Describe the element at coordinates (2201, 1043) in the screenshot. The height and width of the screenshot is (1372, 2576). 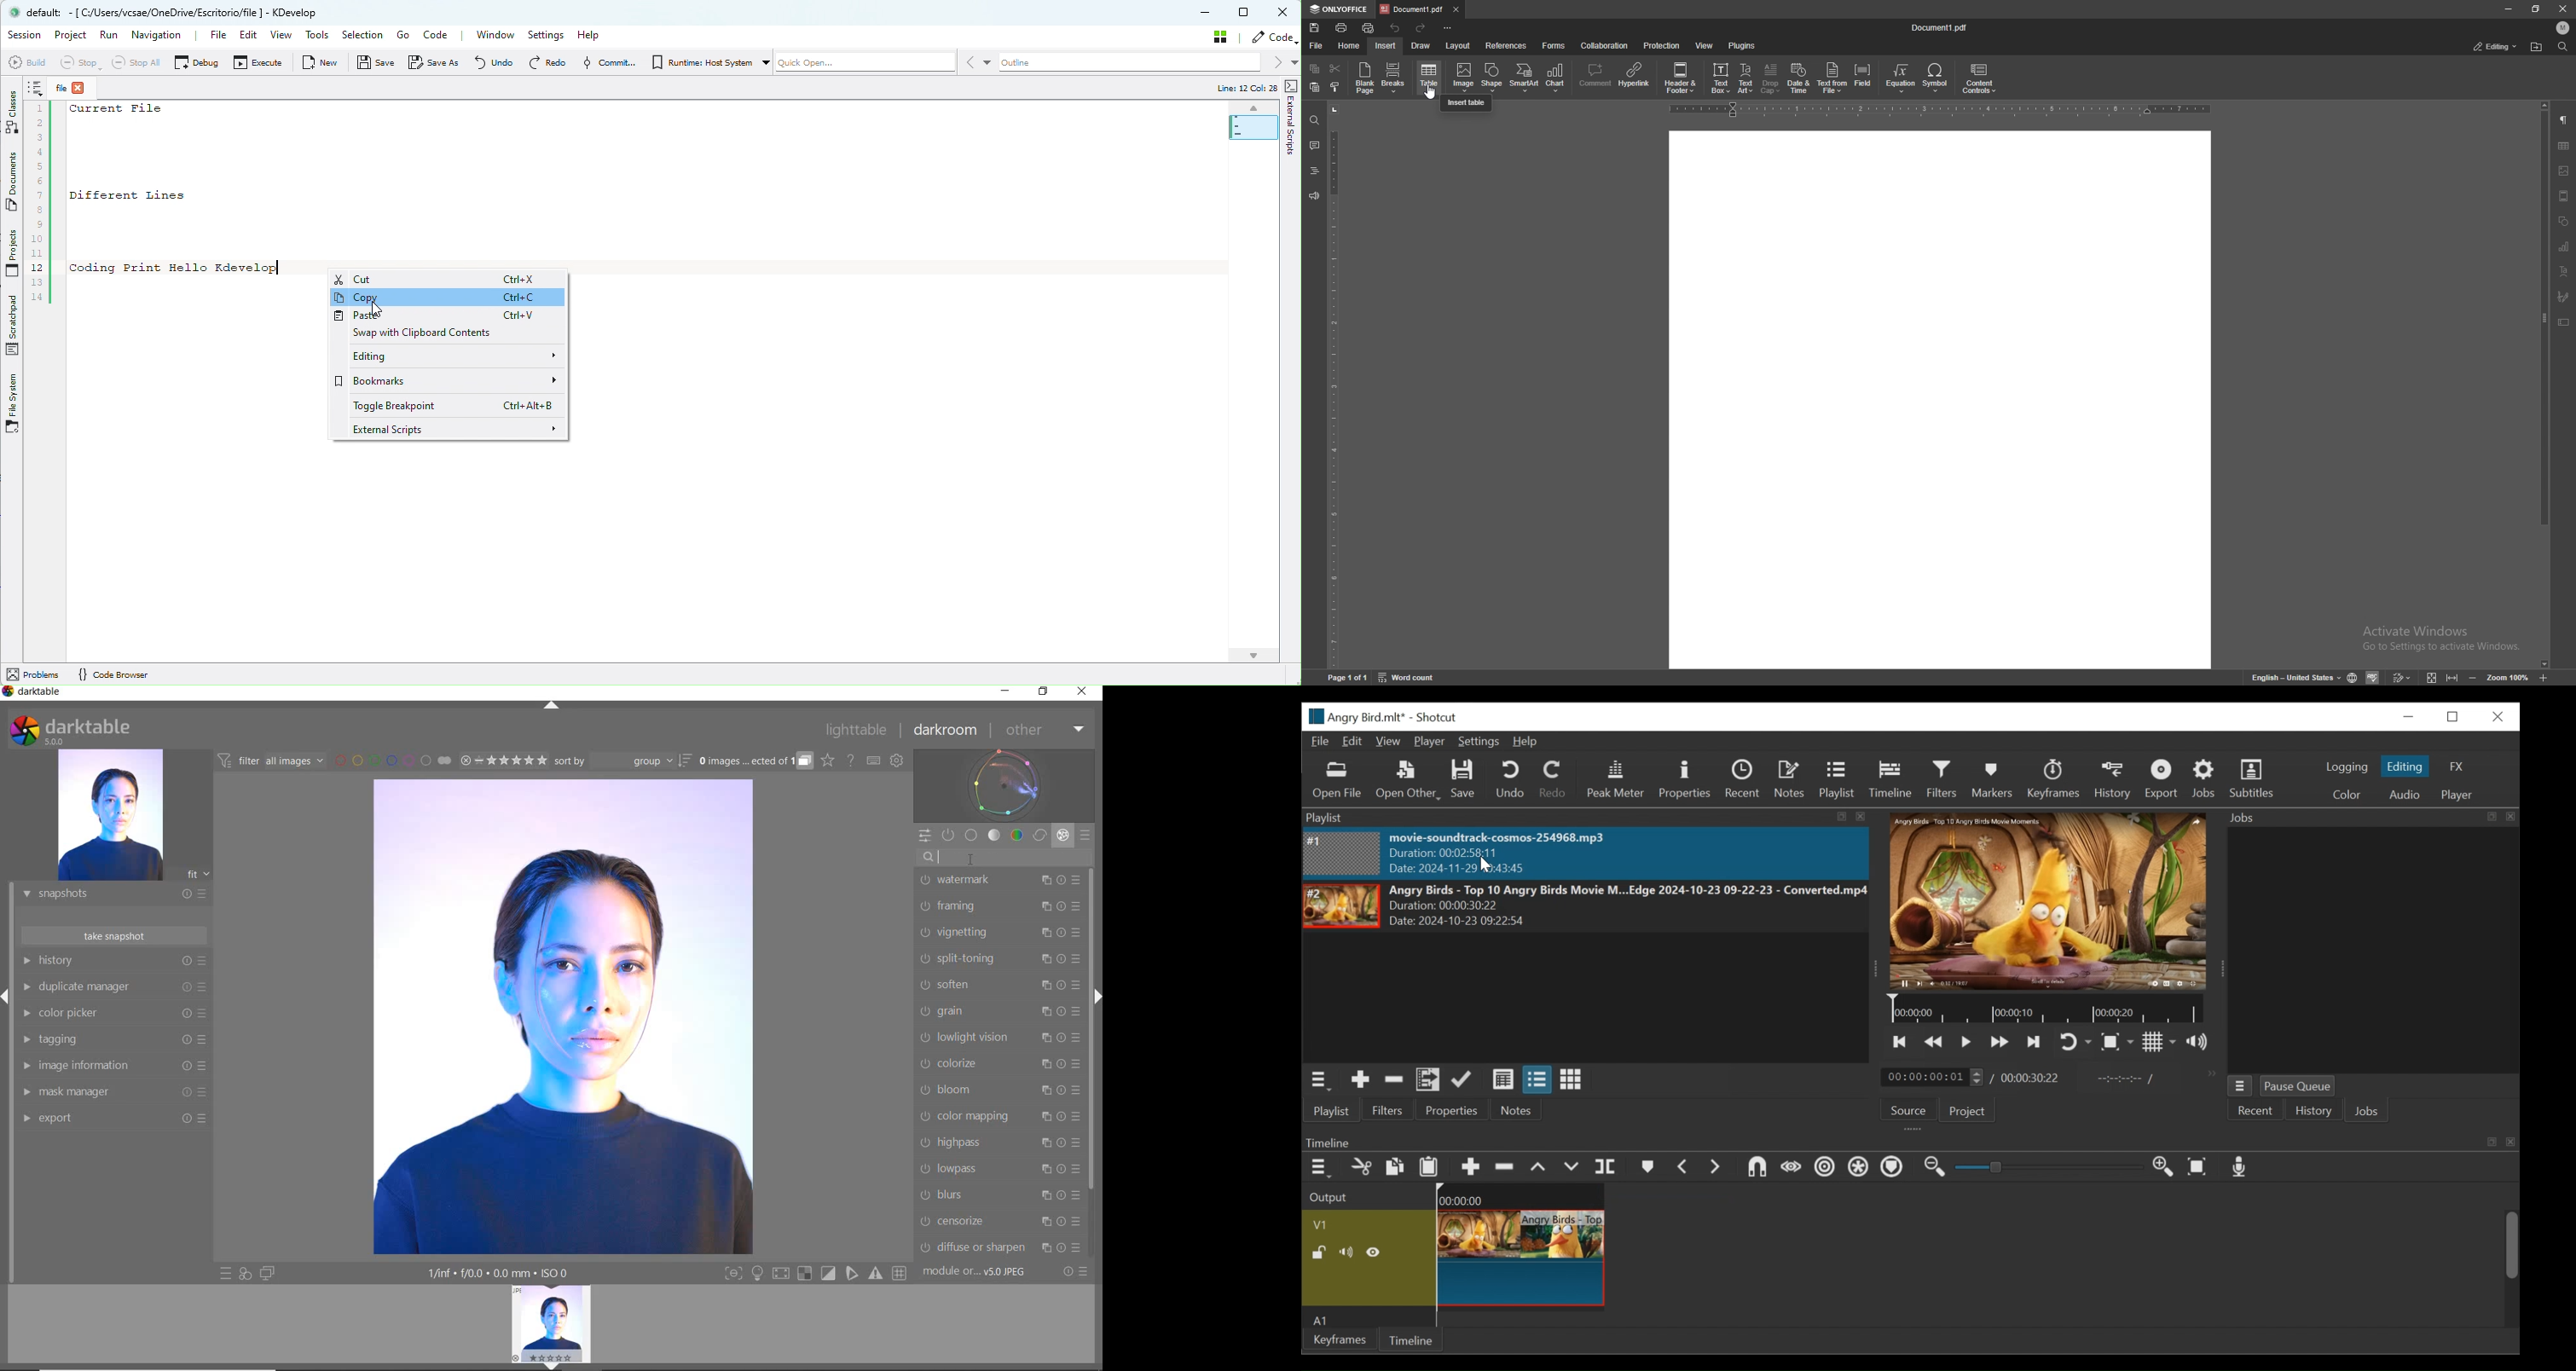
I see `Show volume control` at that location.